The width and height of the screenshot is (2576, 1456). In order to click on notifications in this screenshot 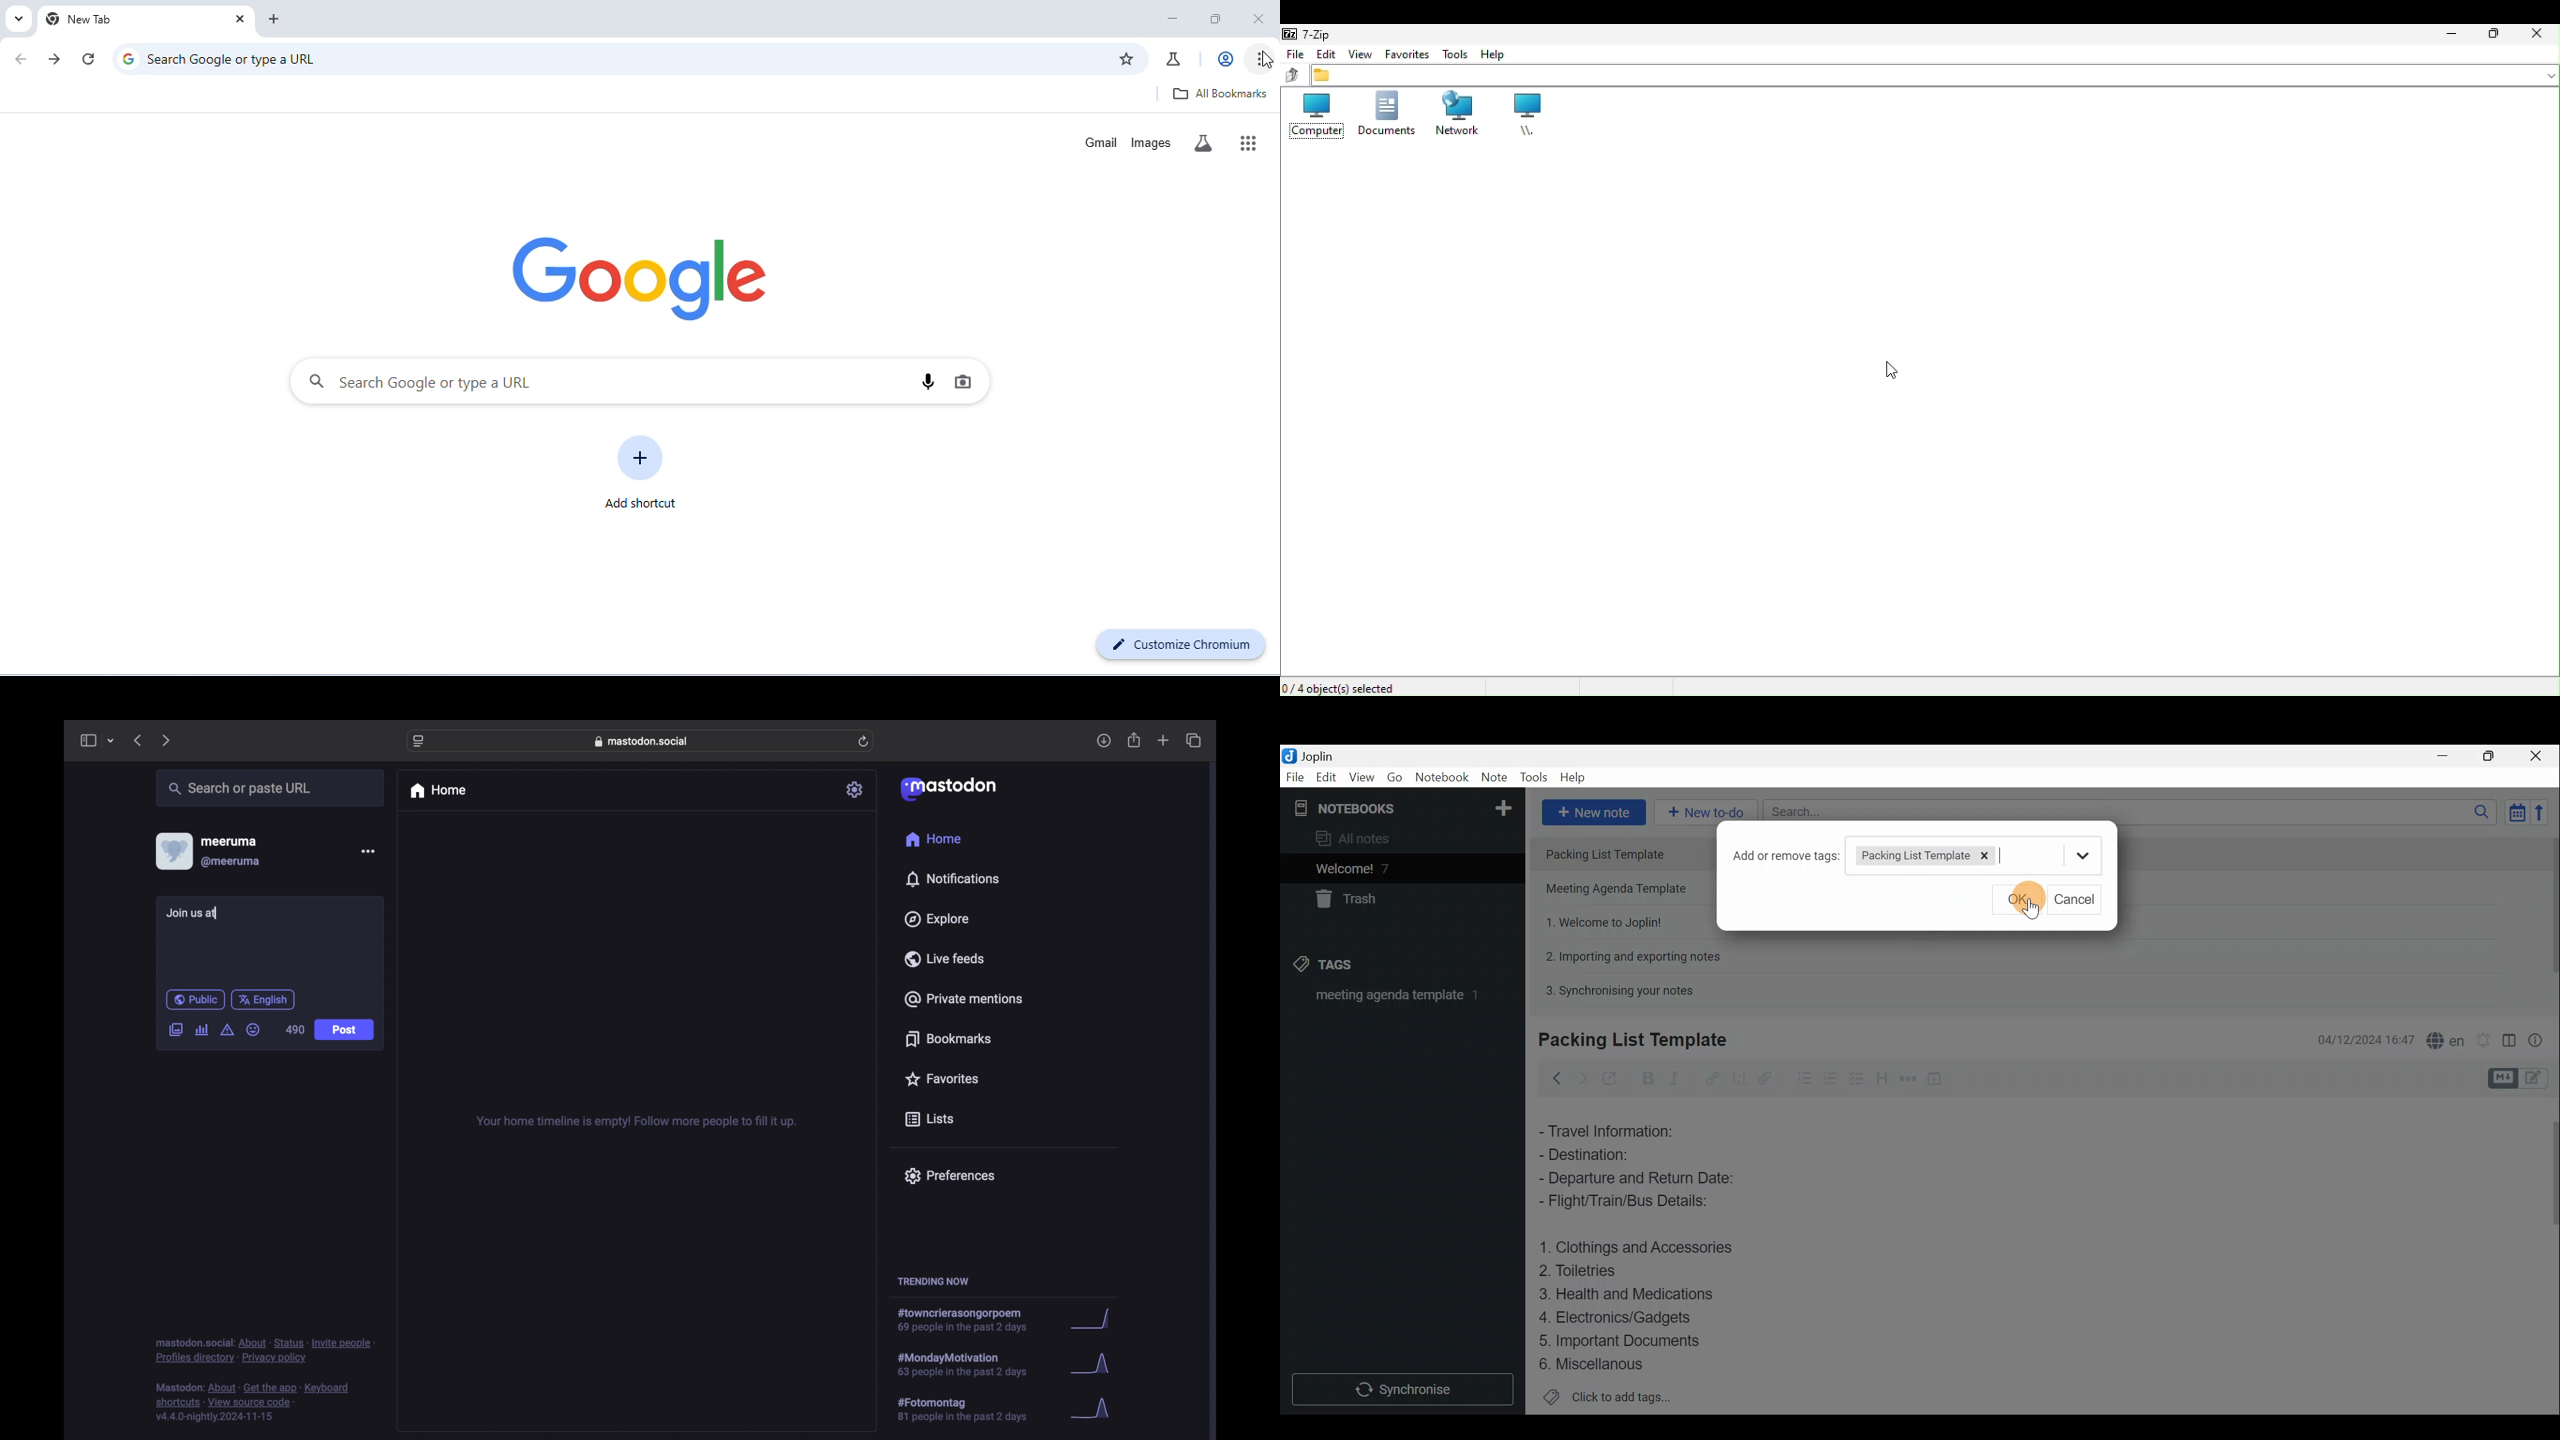, I will do `click(952, 879)`.